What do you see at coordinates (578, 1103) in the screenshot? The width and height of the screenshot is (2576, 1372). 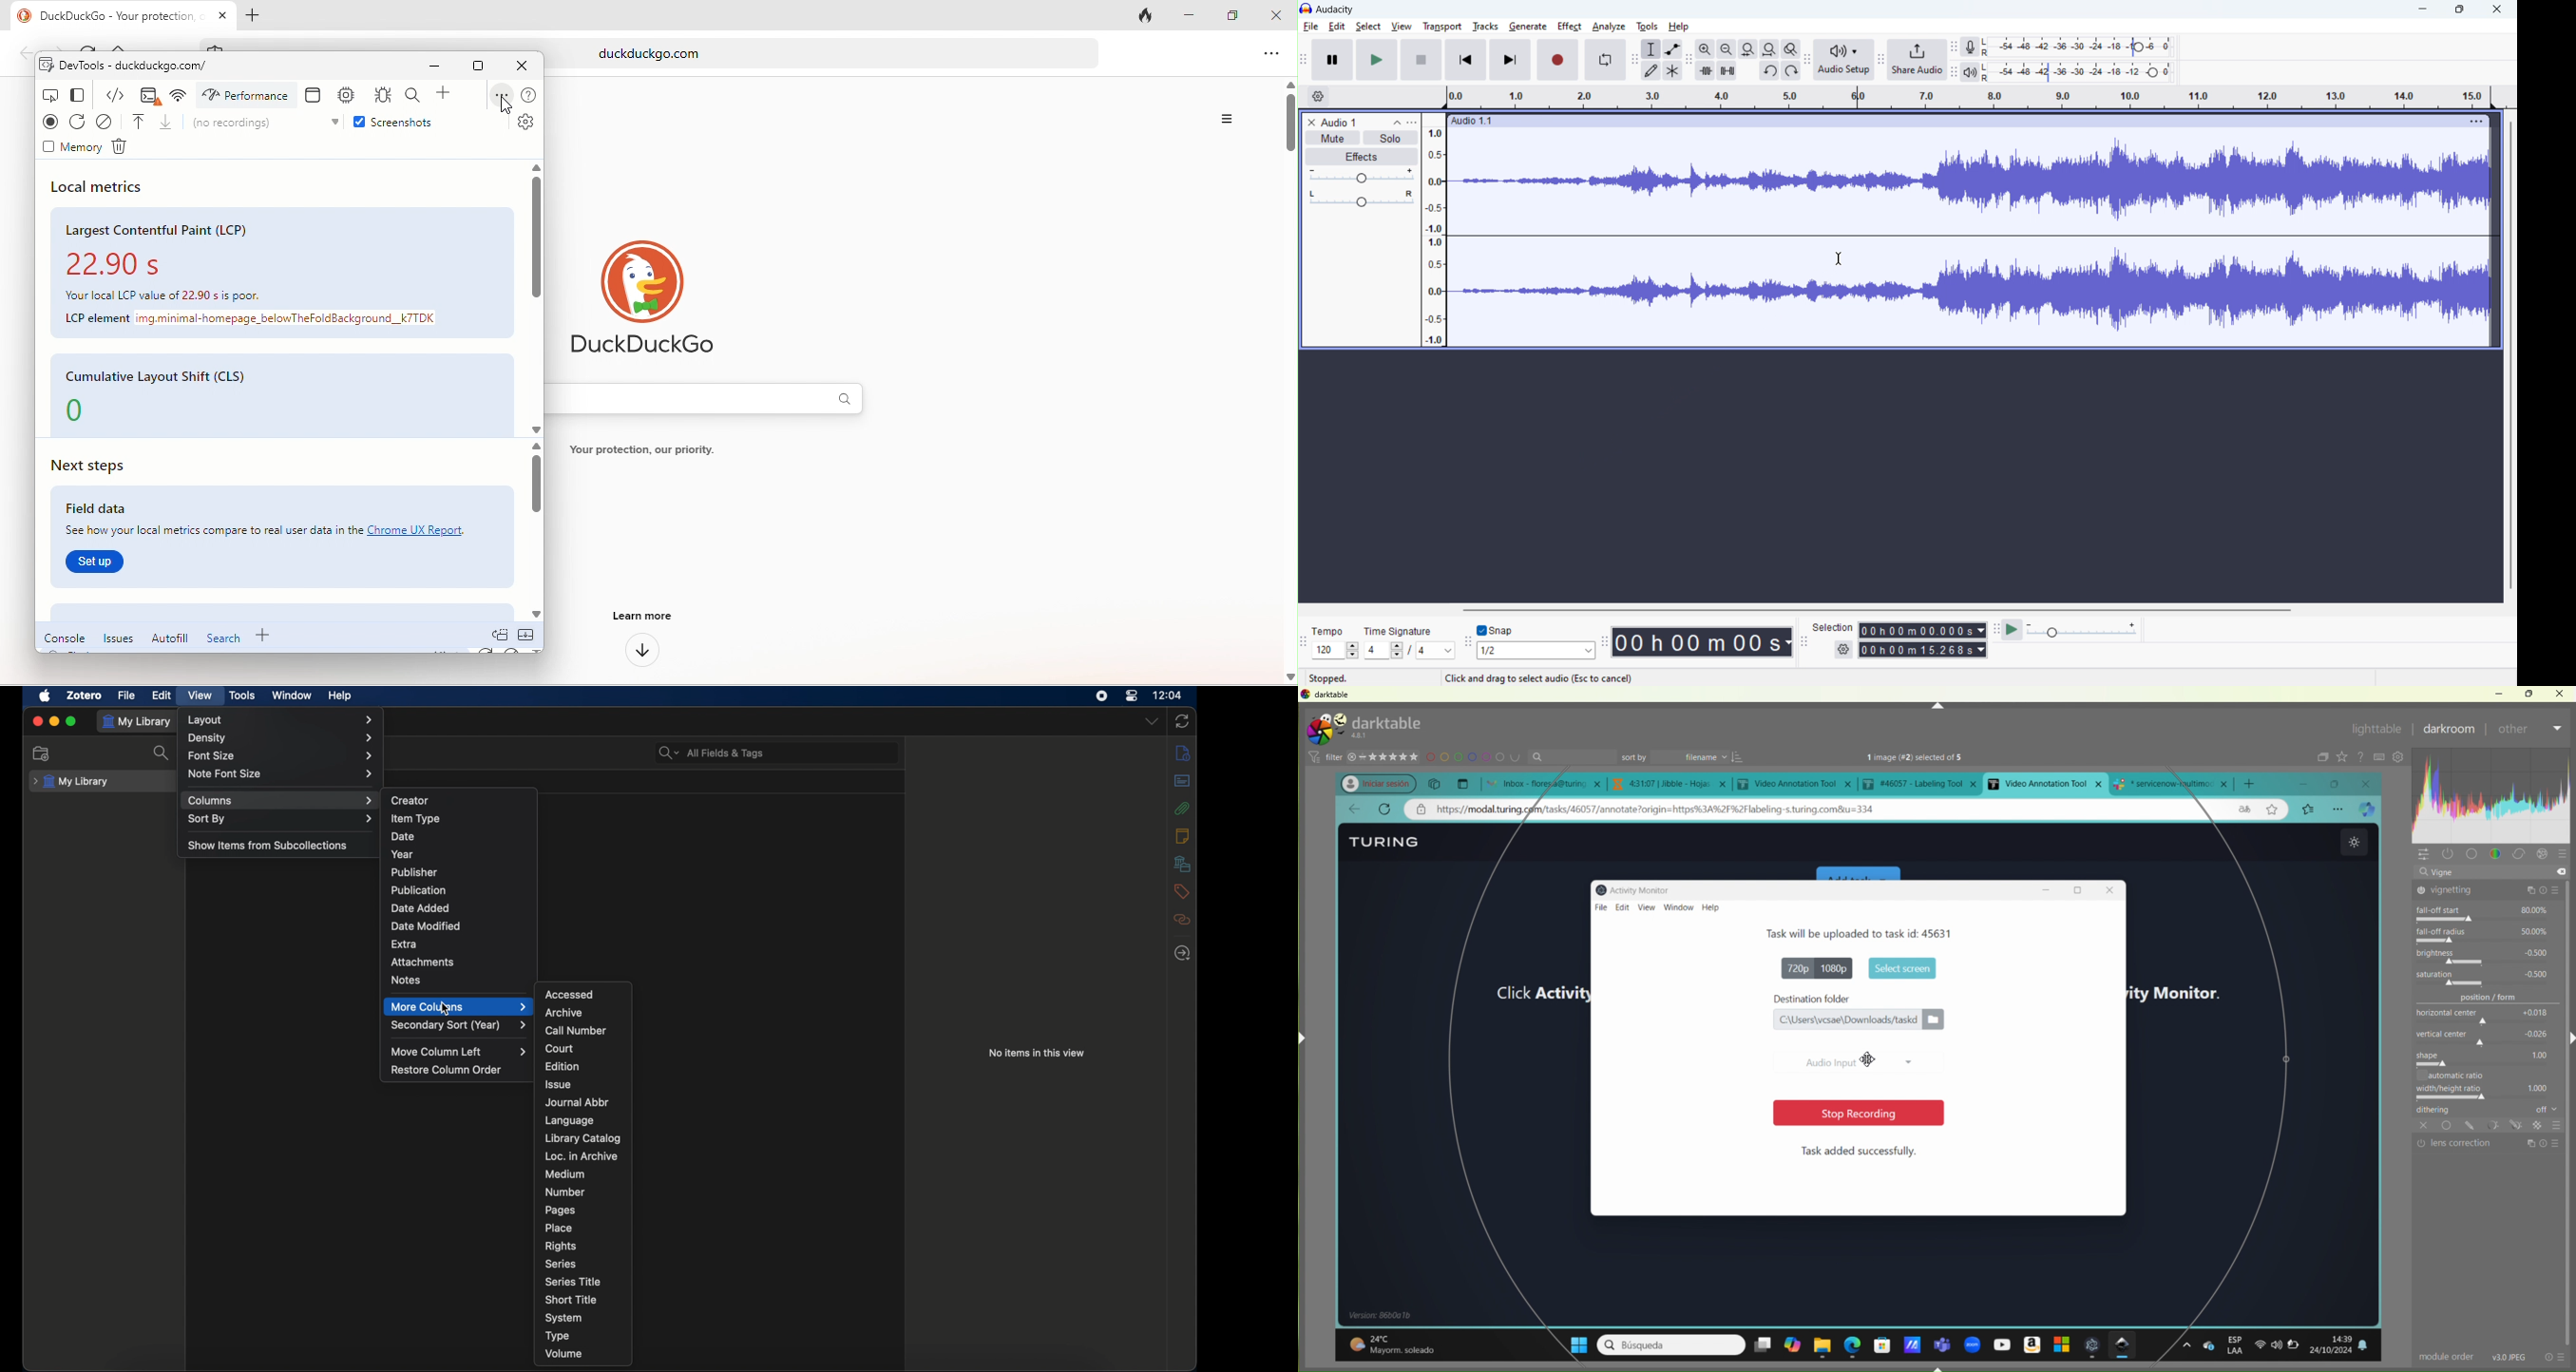 I see `journal abbr` at bounding box center [578, 1103].